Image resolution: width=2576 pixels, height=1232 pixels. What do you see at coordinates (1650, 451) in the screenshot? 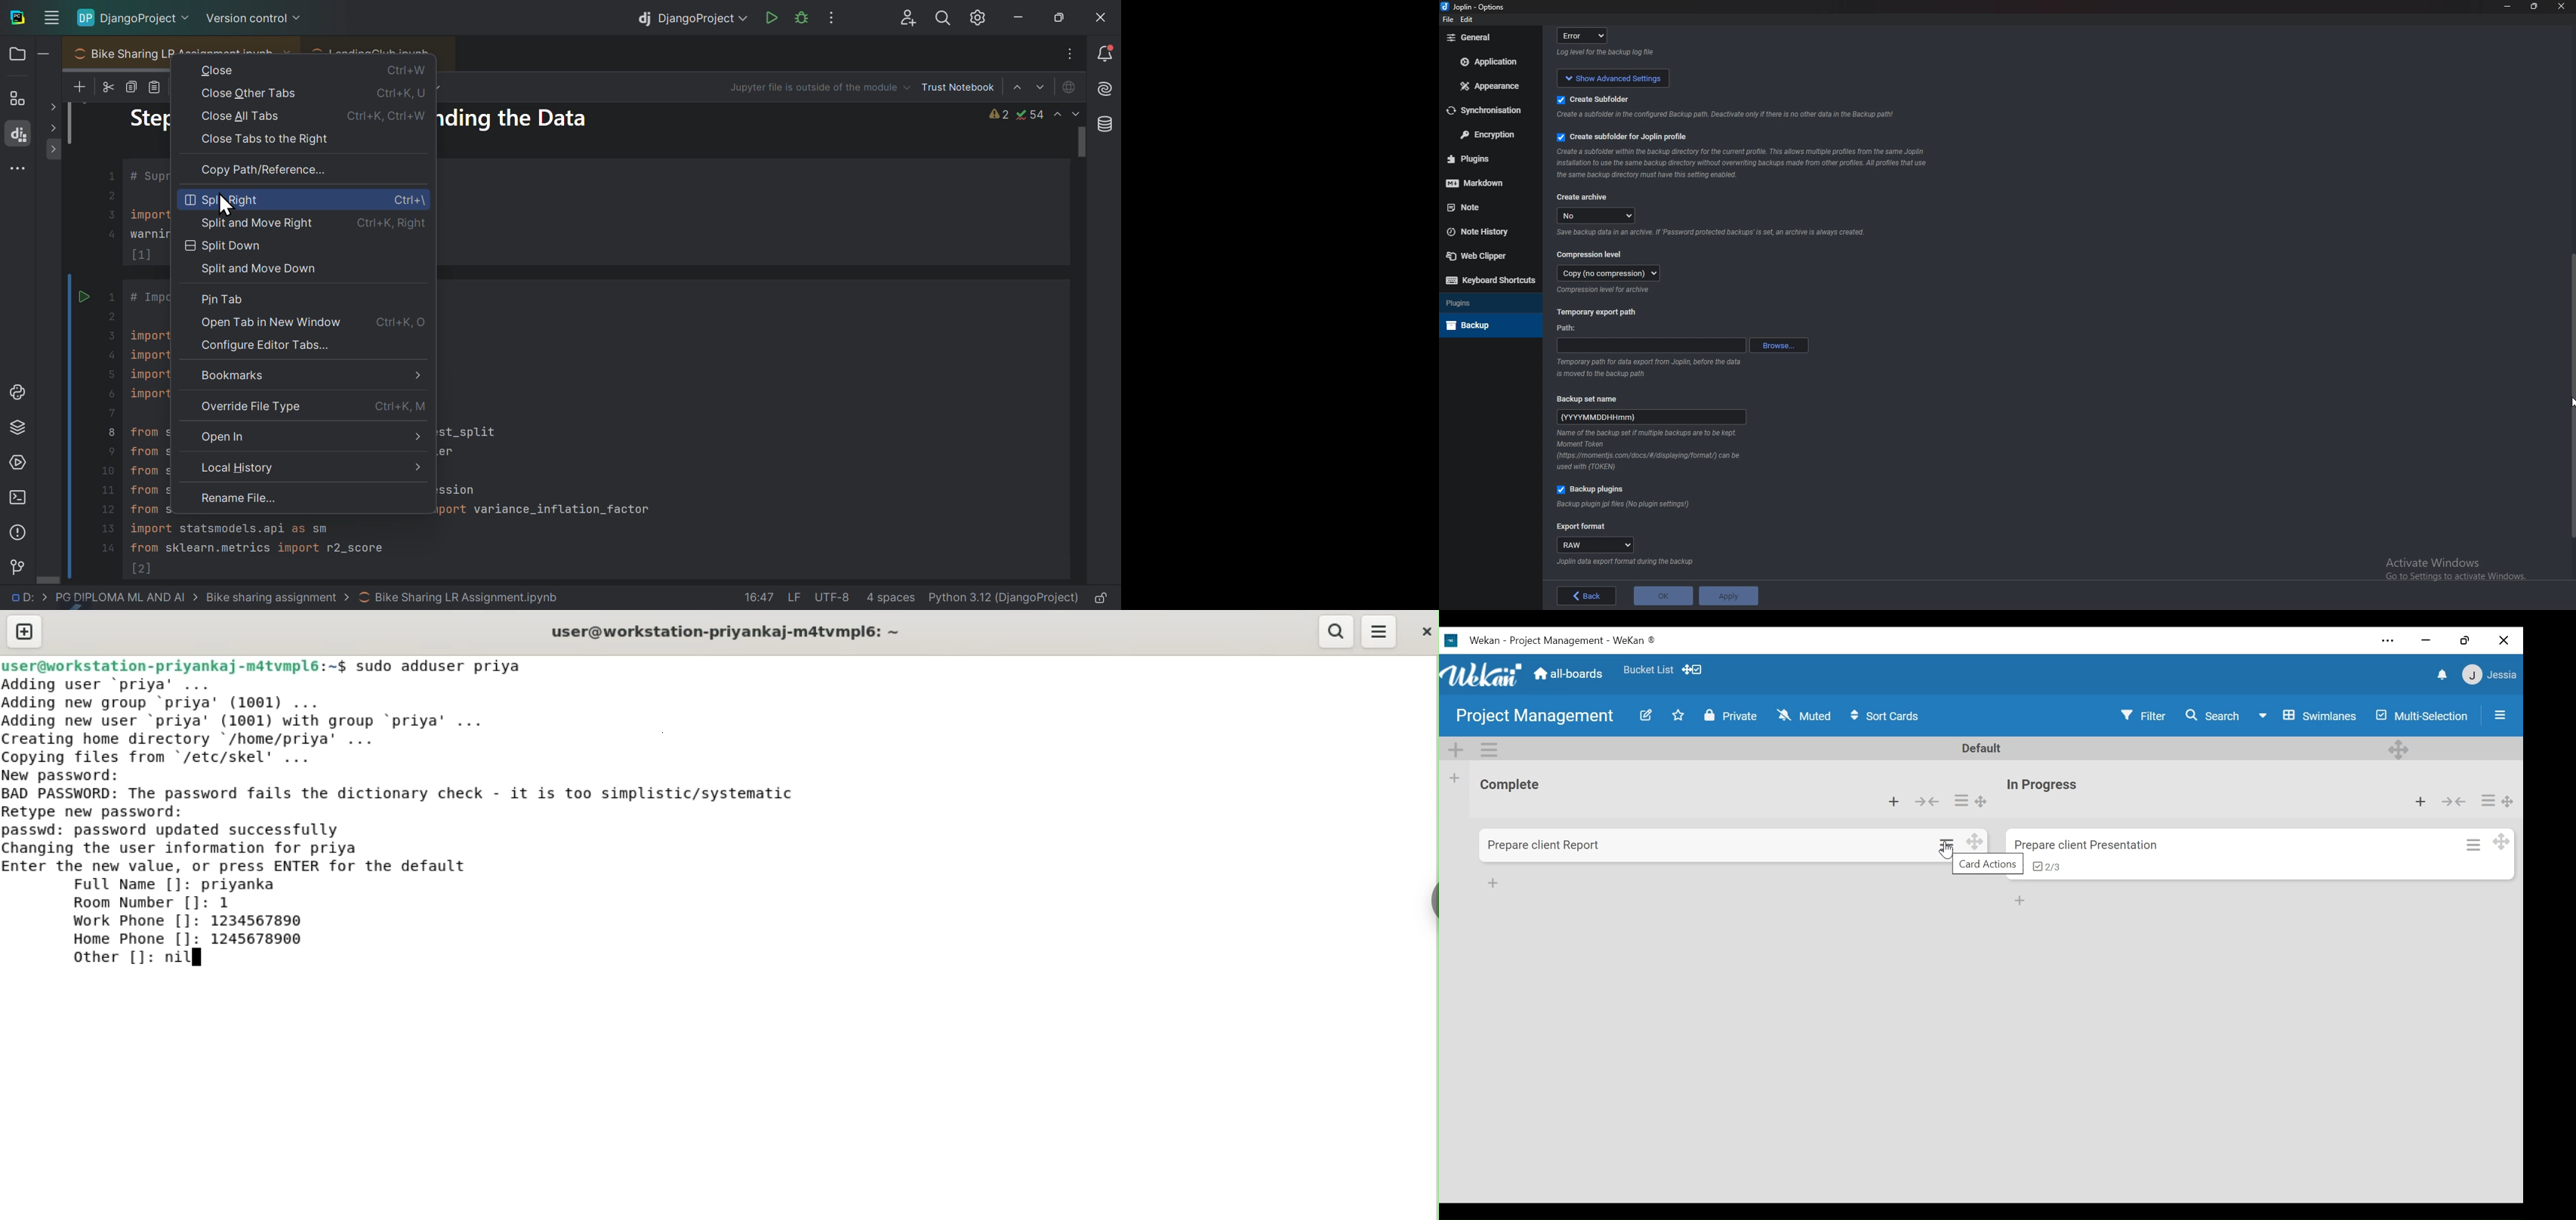
I see `Info` at bounding box center [1650, 451].